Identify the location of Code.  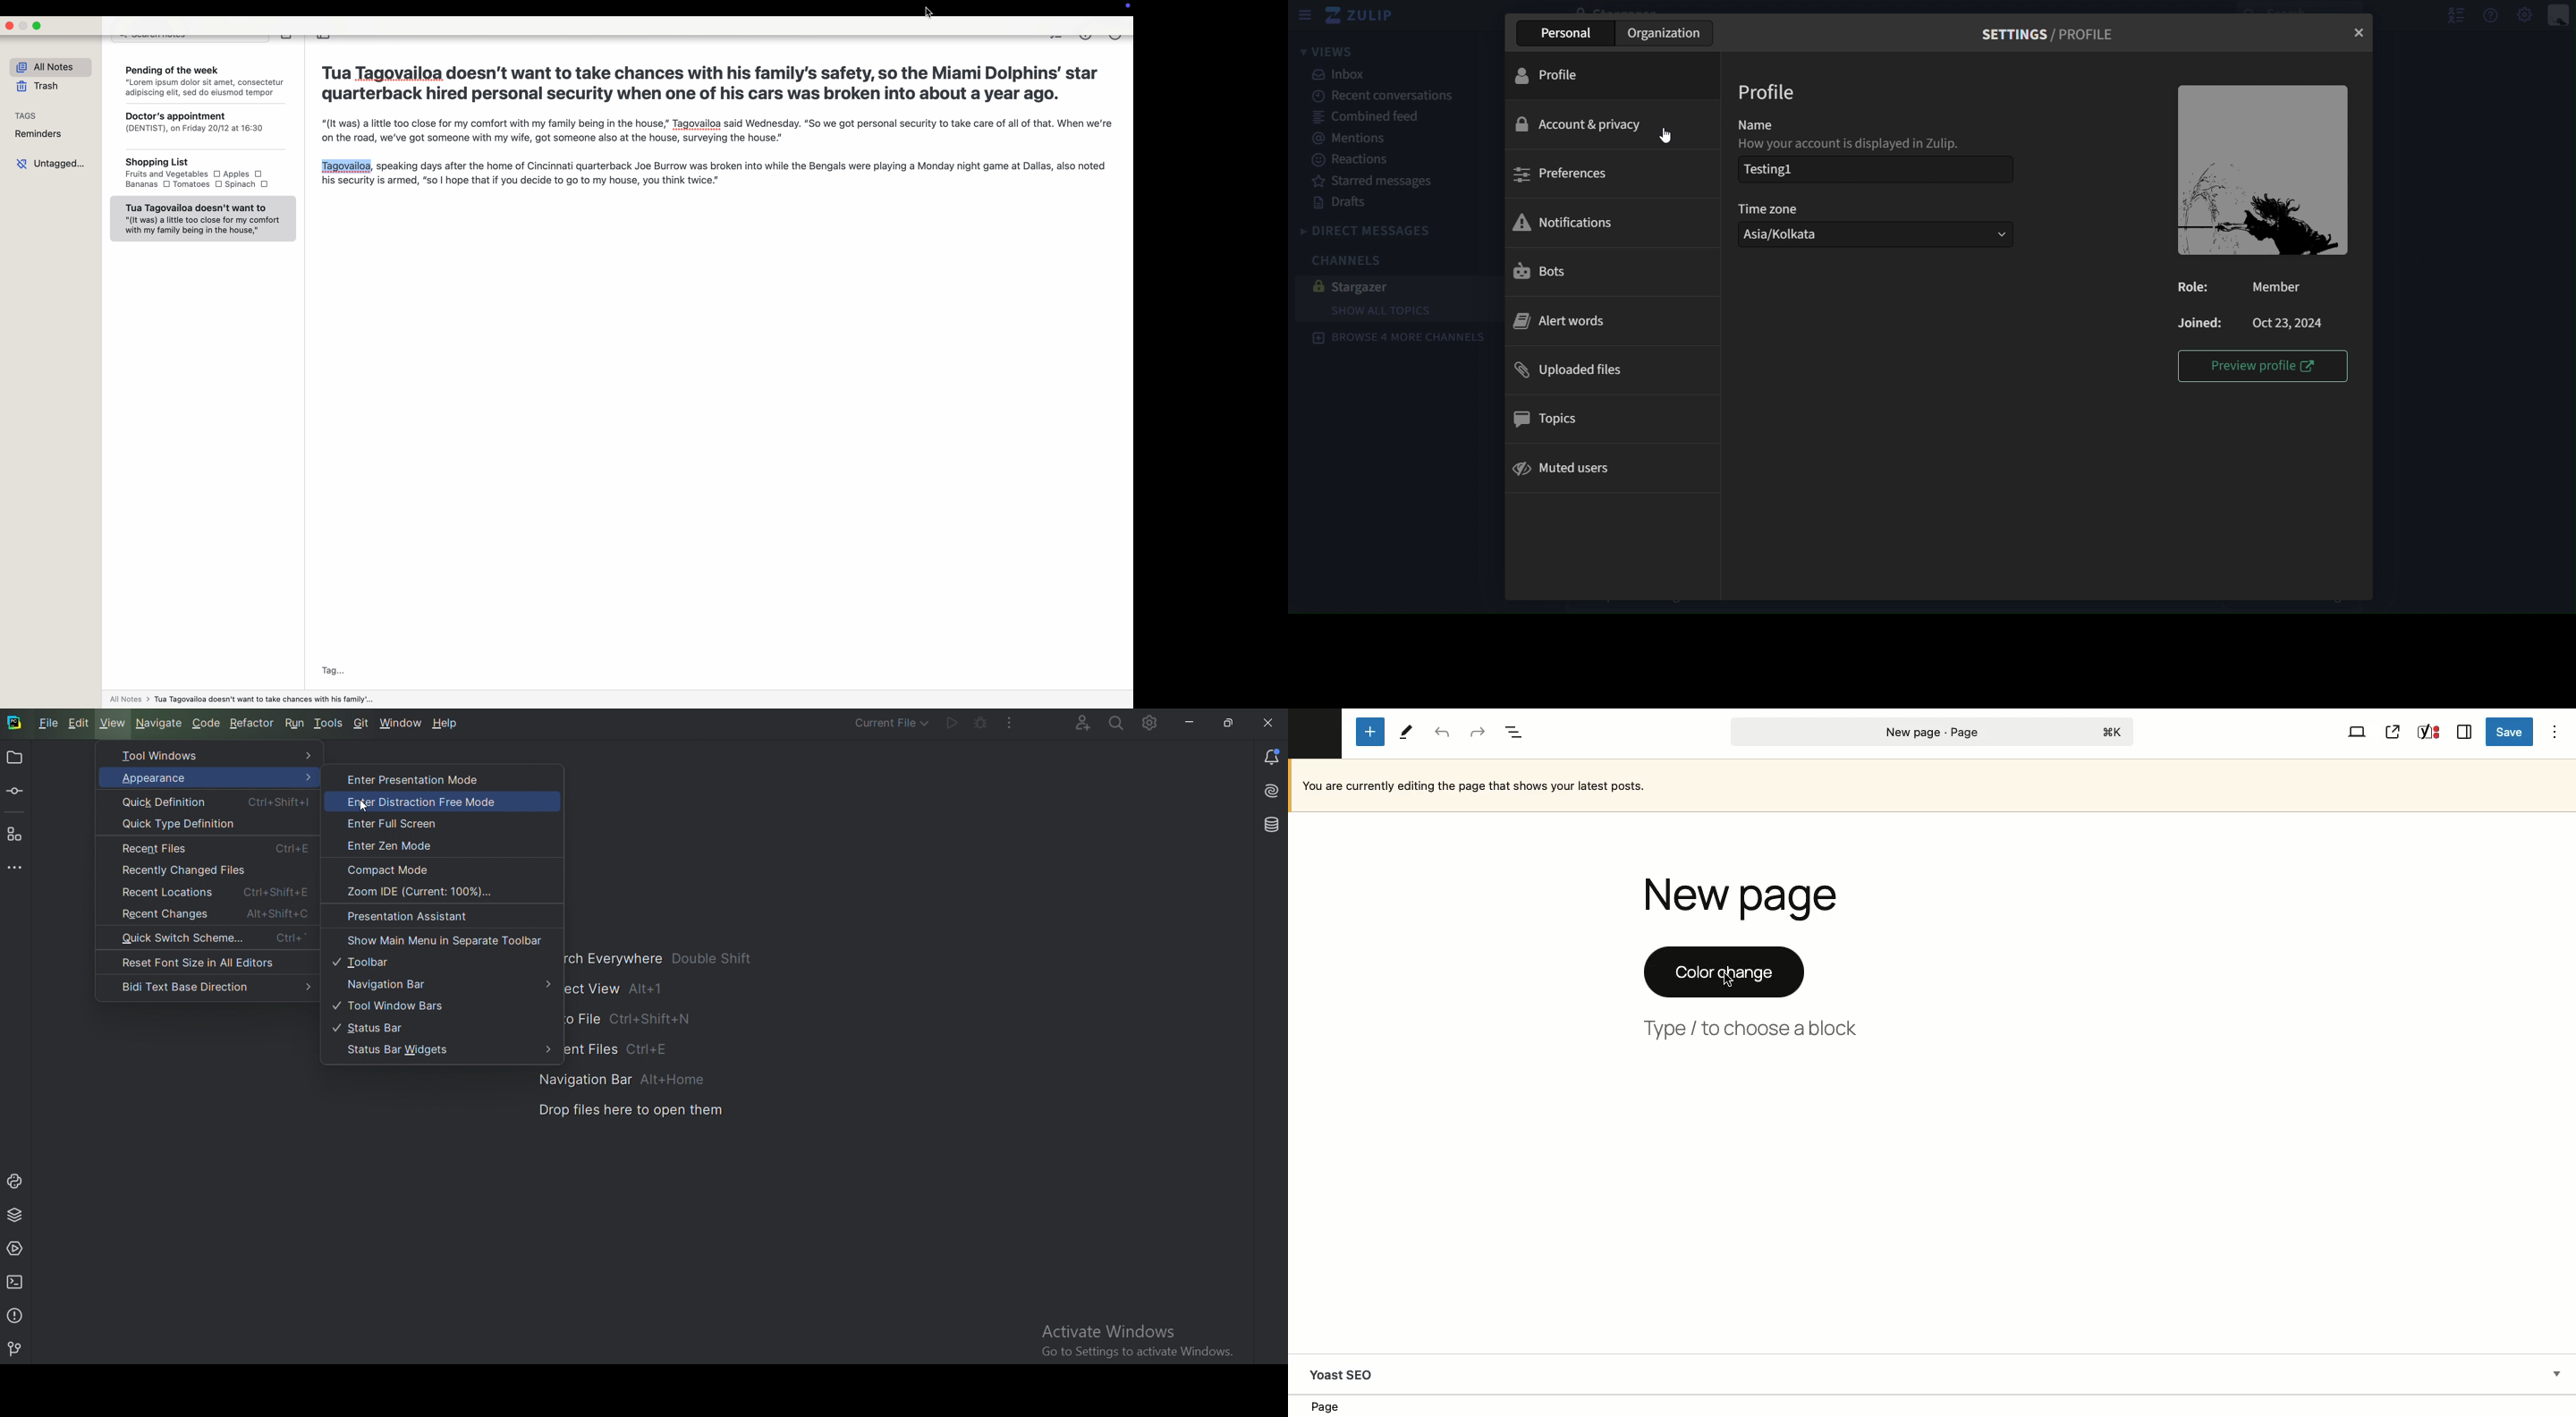
(207, 722).